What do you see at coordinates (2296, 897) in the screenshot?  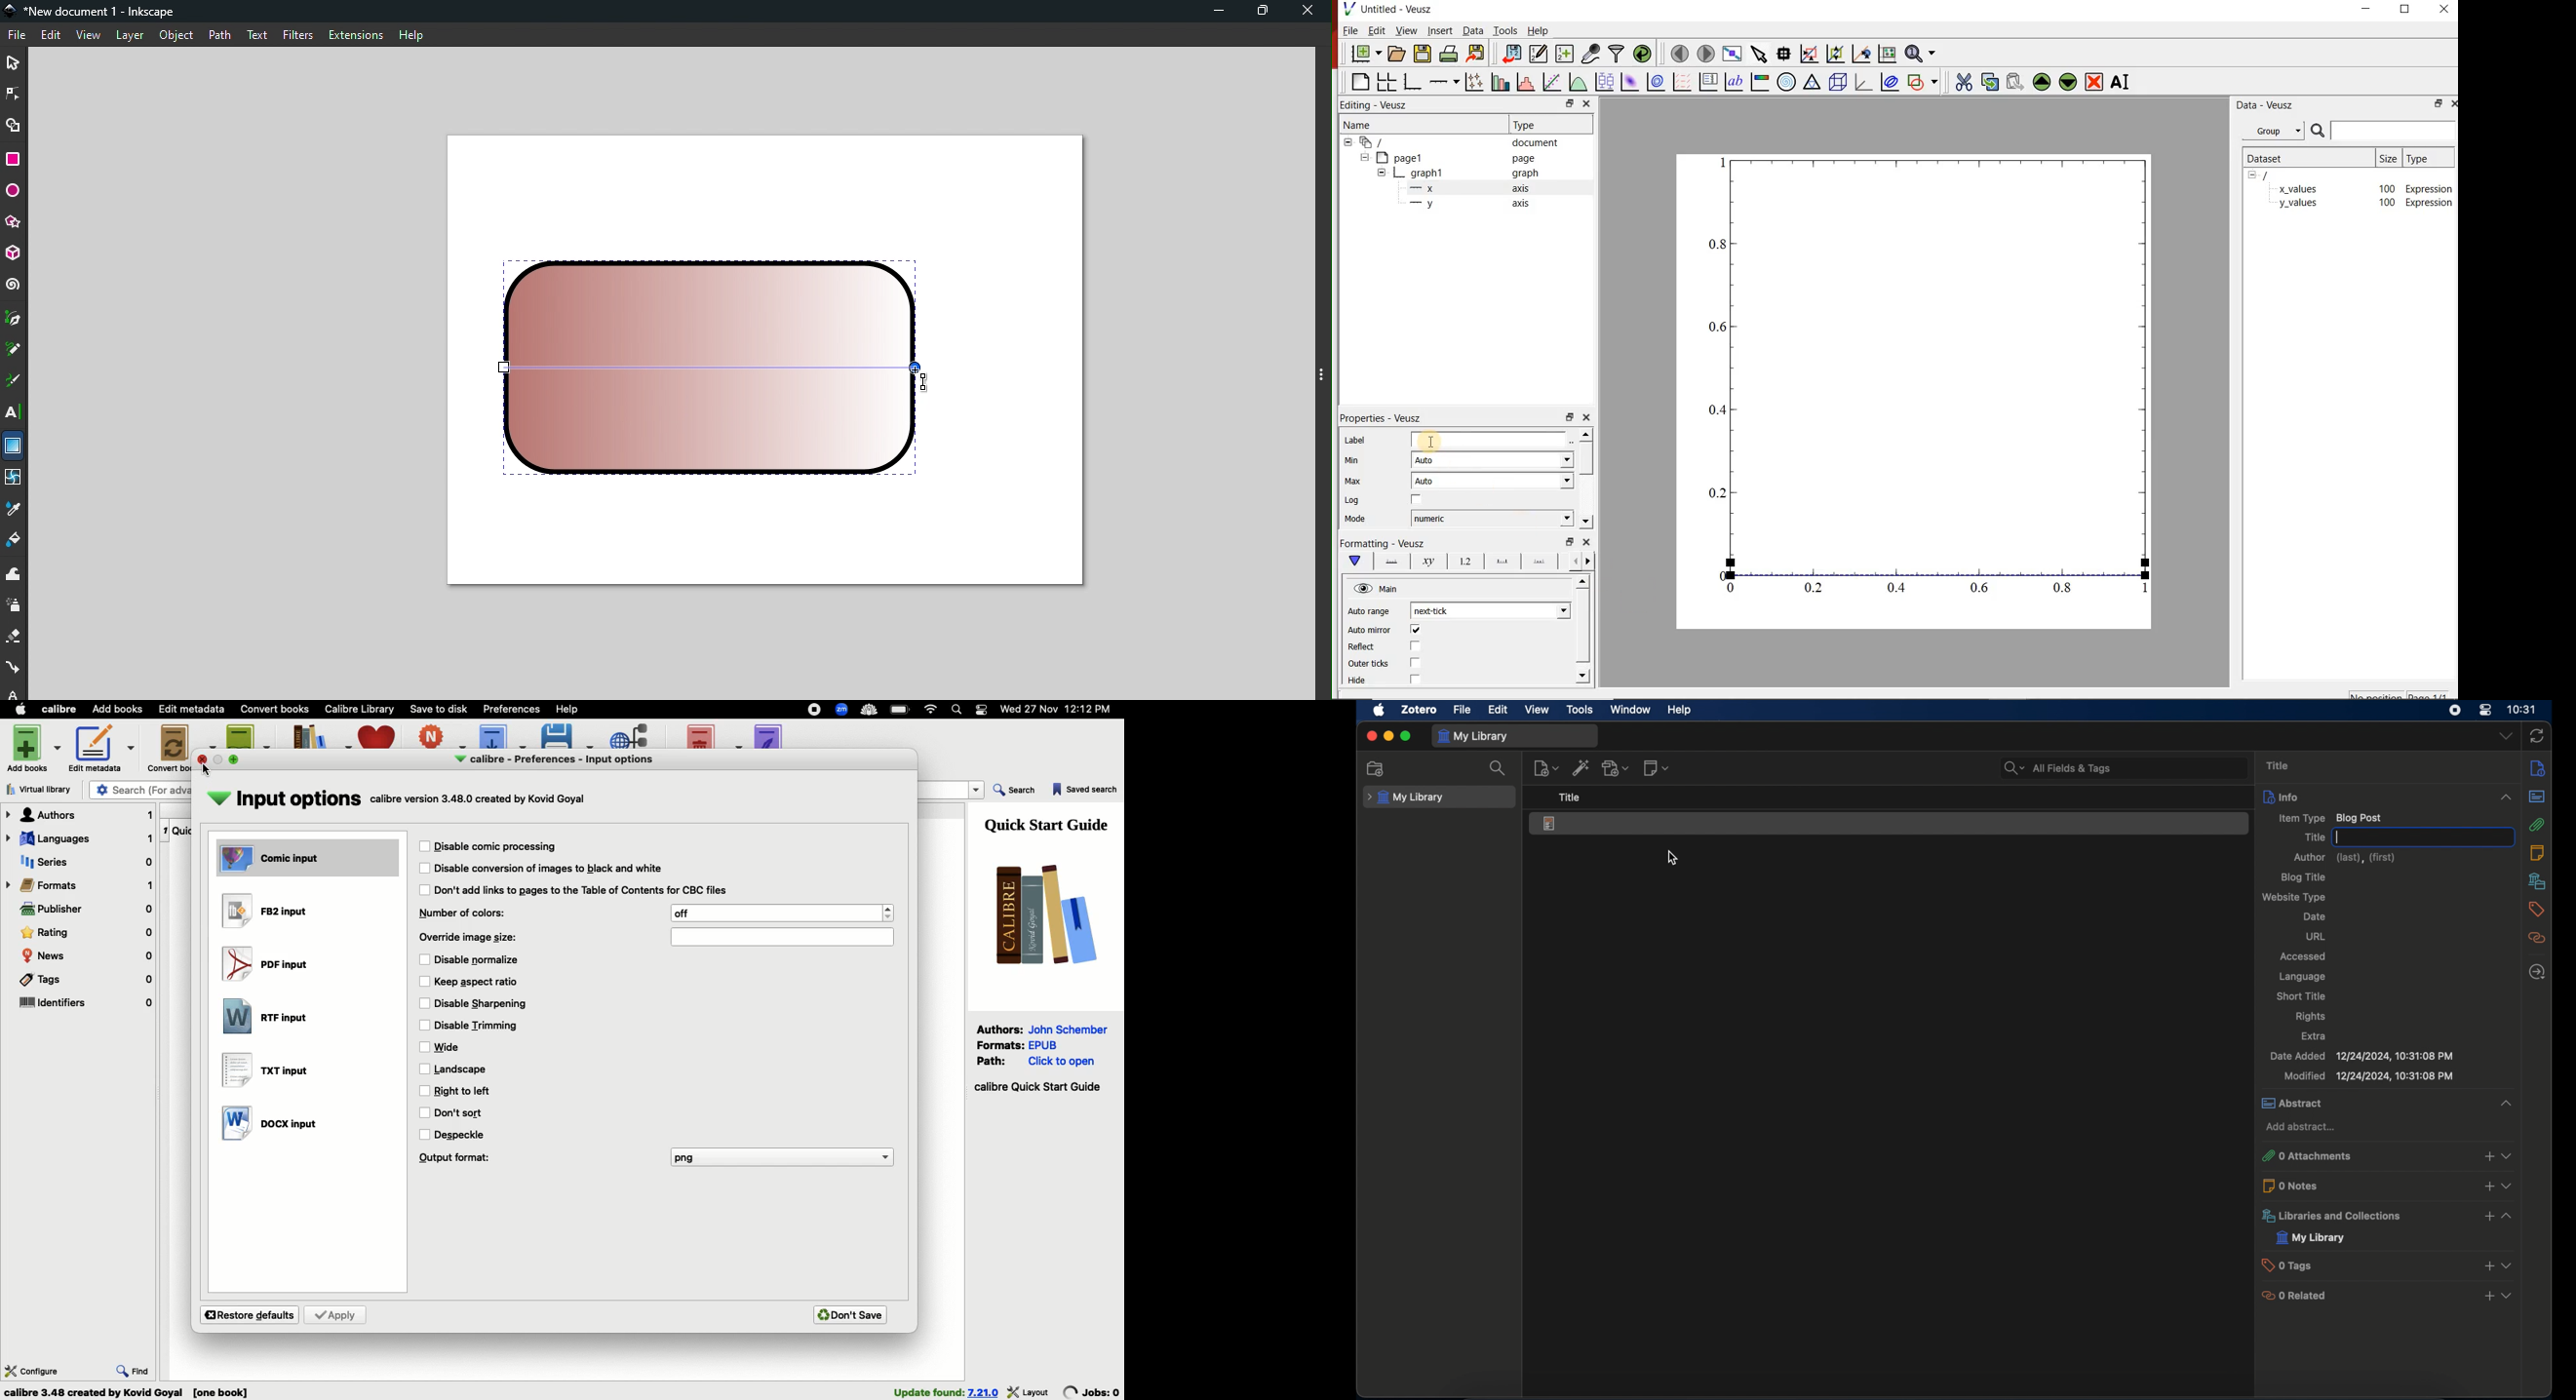 I see `website type` at bounding box center [2296, 897].